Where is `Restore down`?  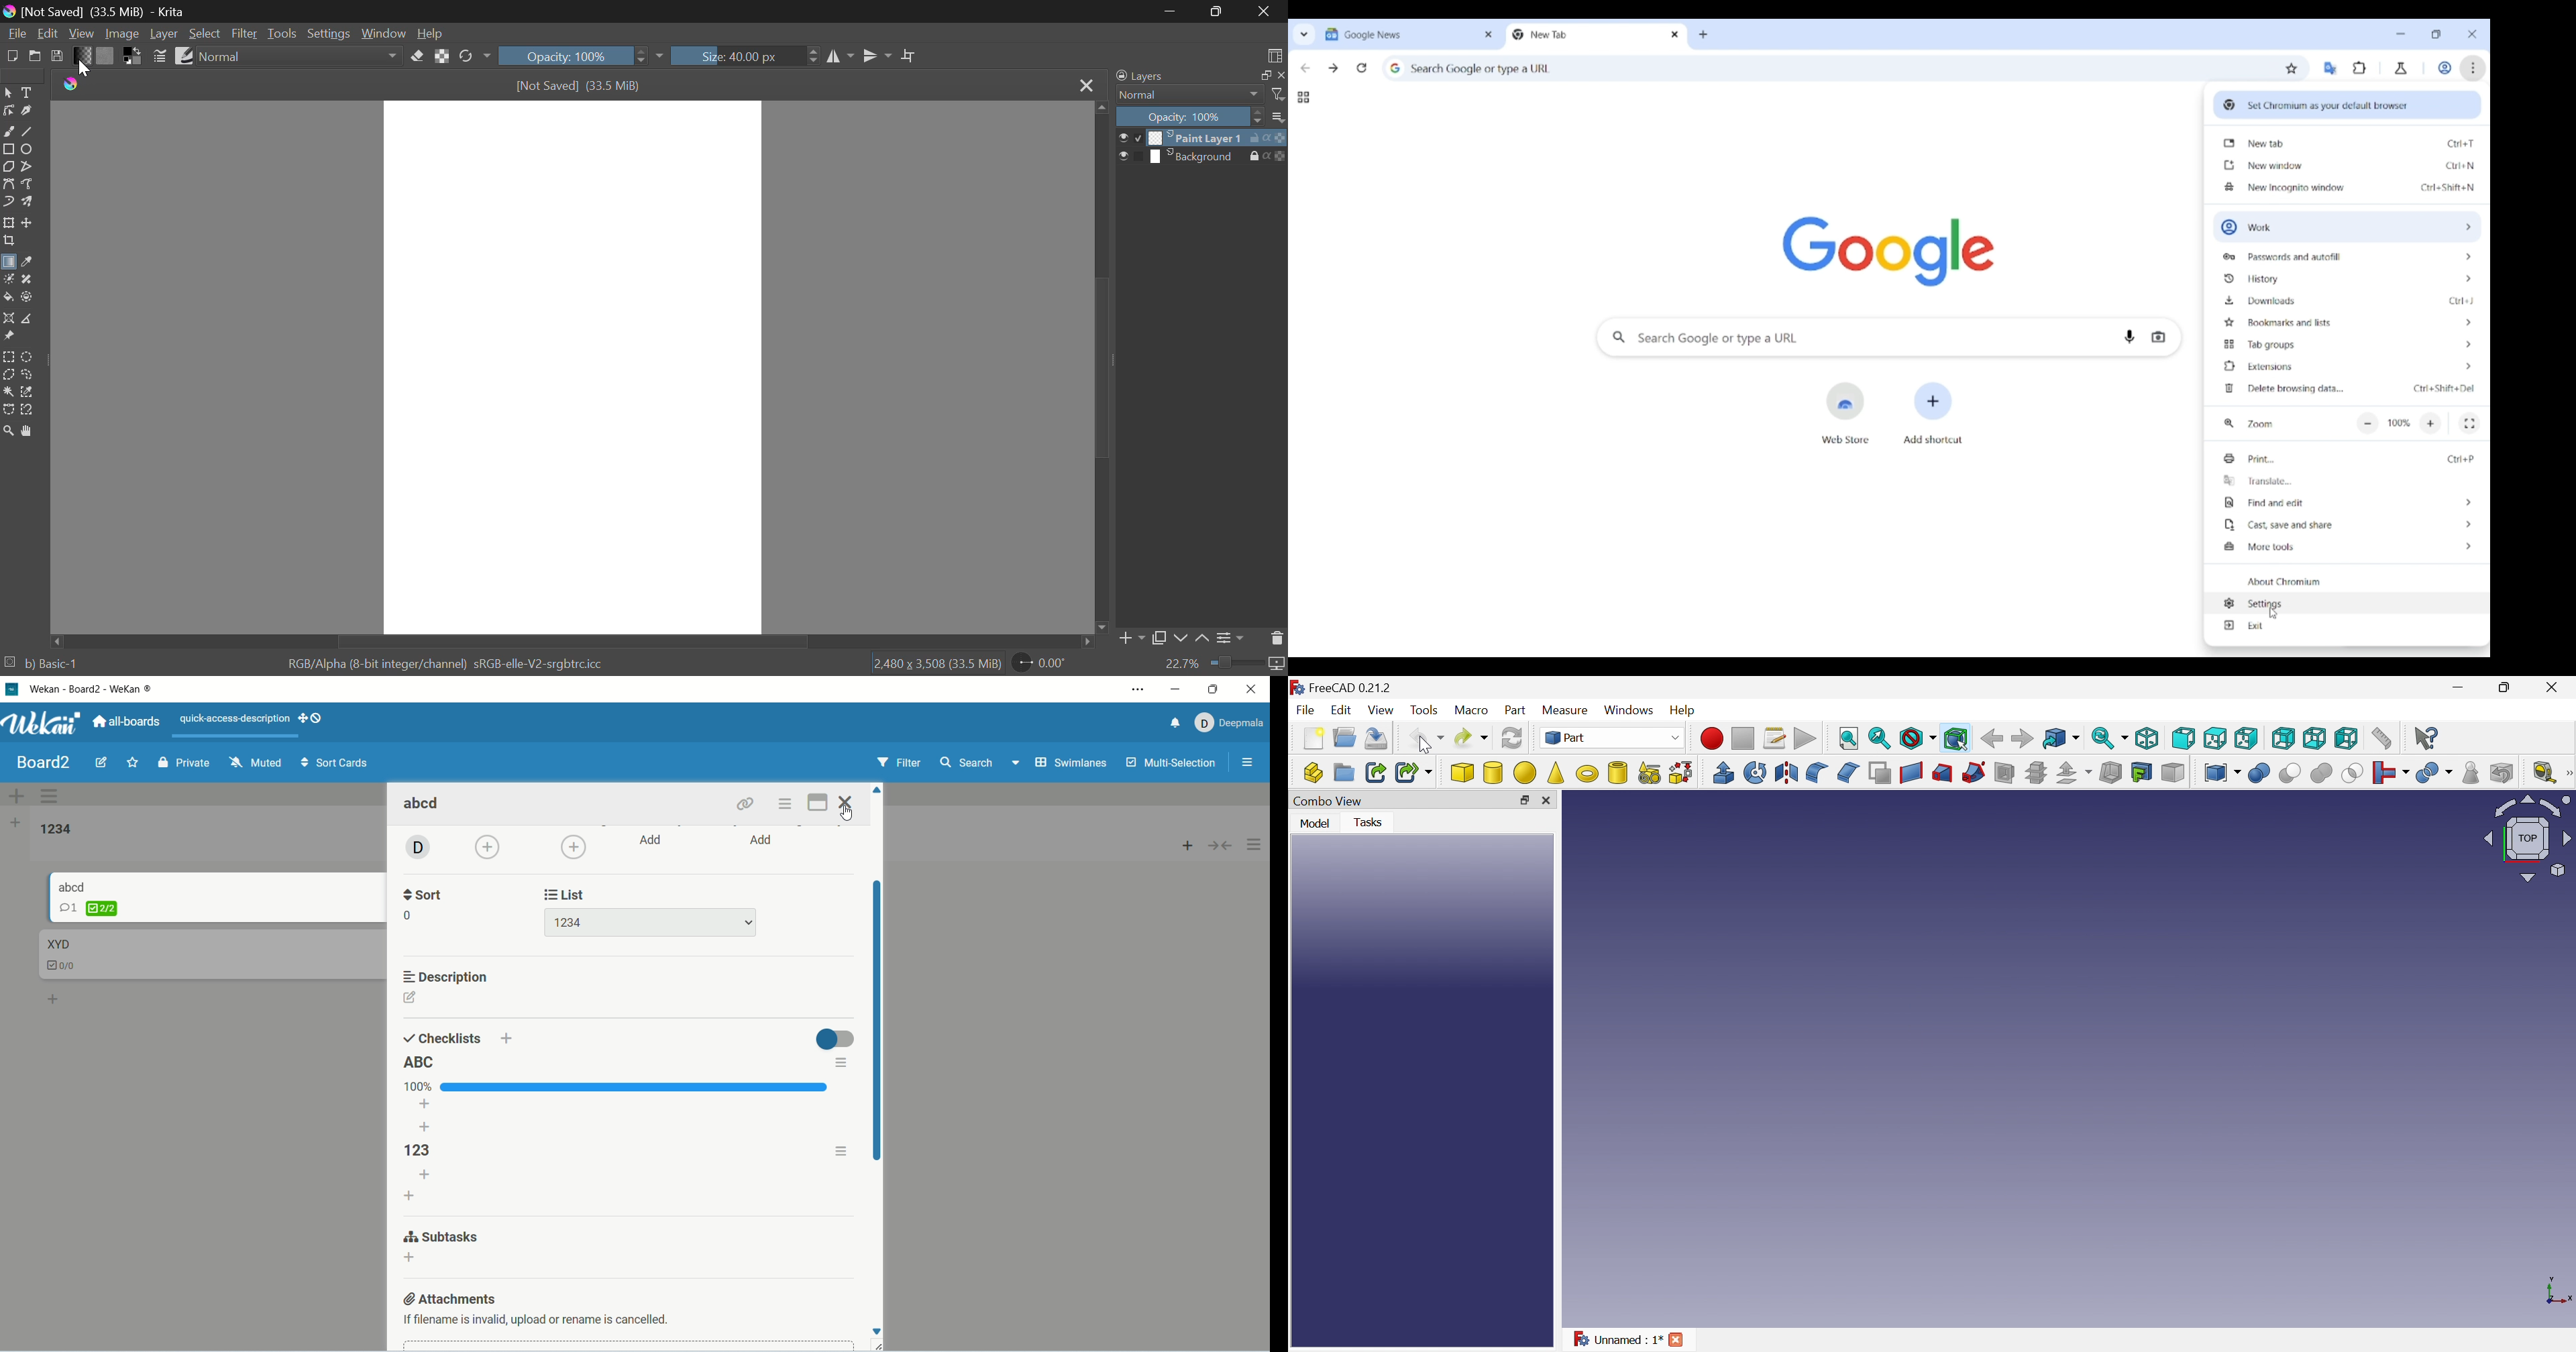 Restore down is located at coordinates (2505, 687).